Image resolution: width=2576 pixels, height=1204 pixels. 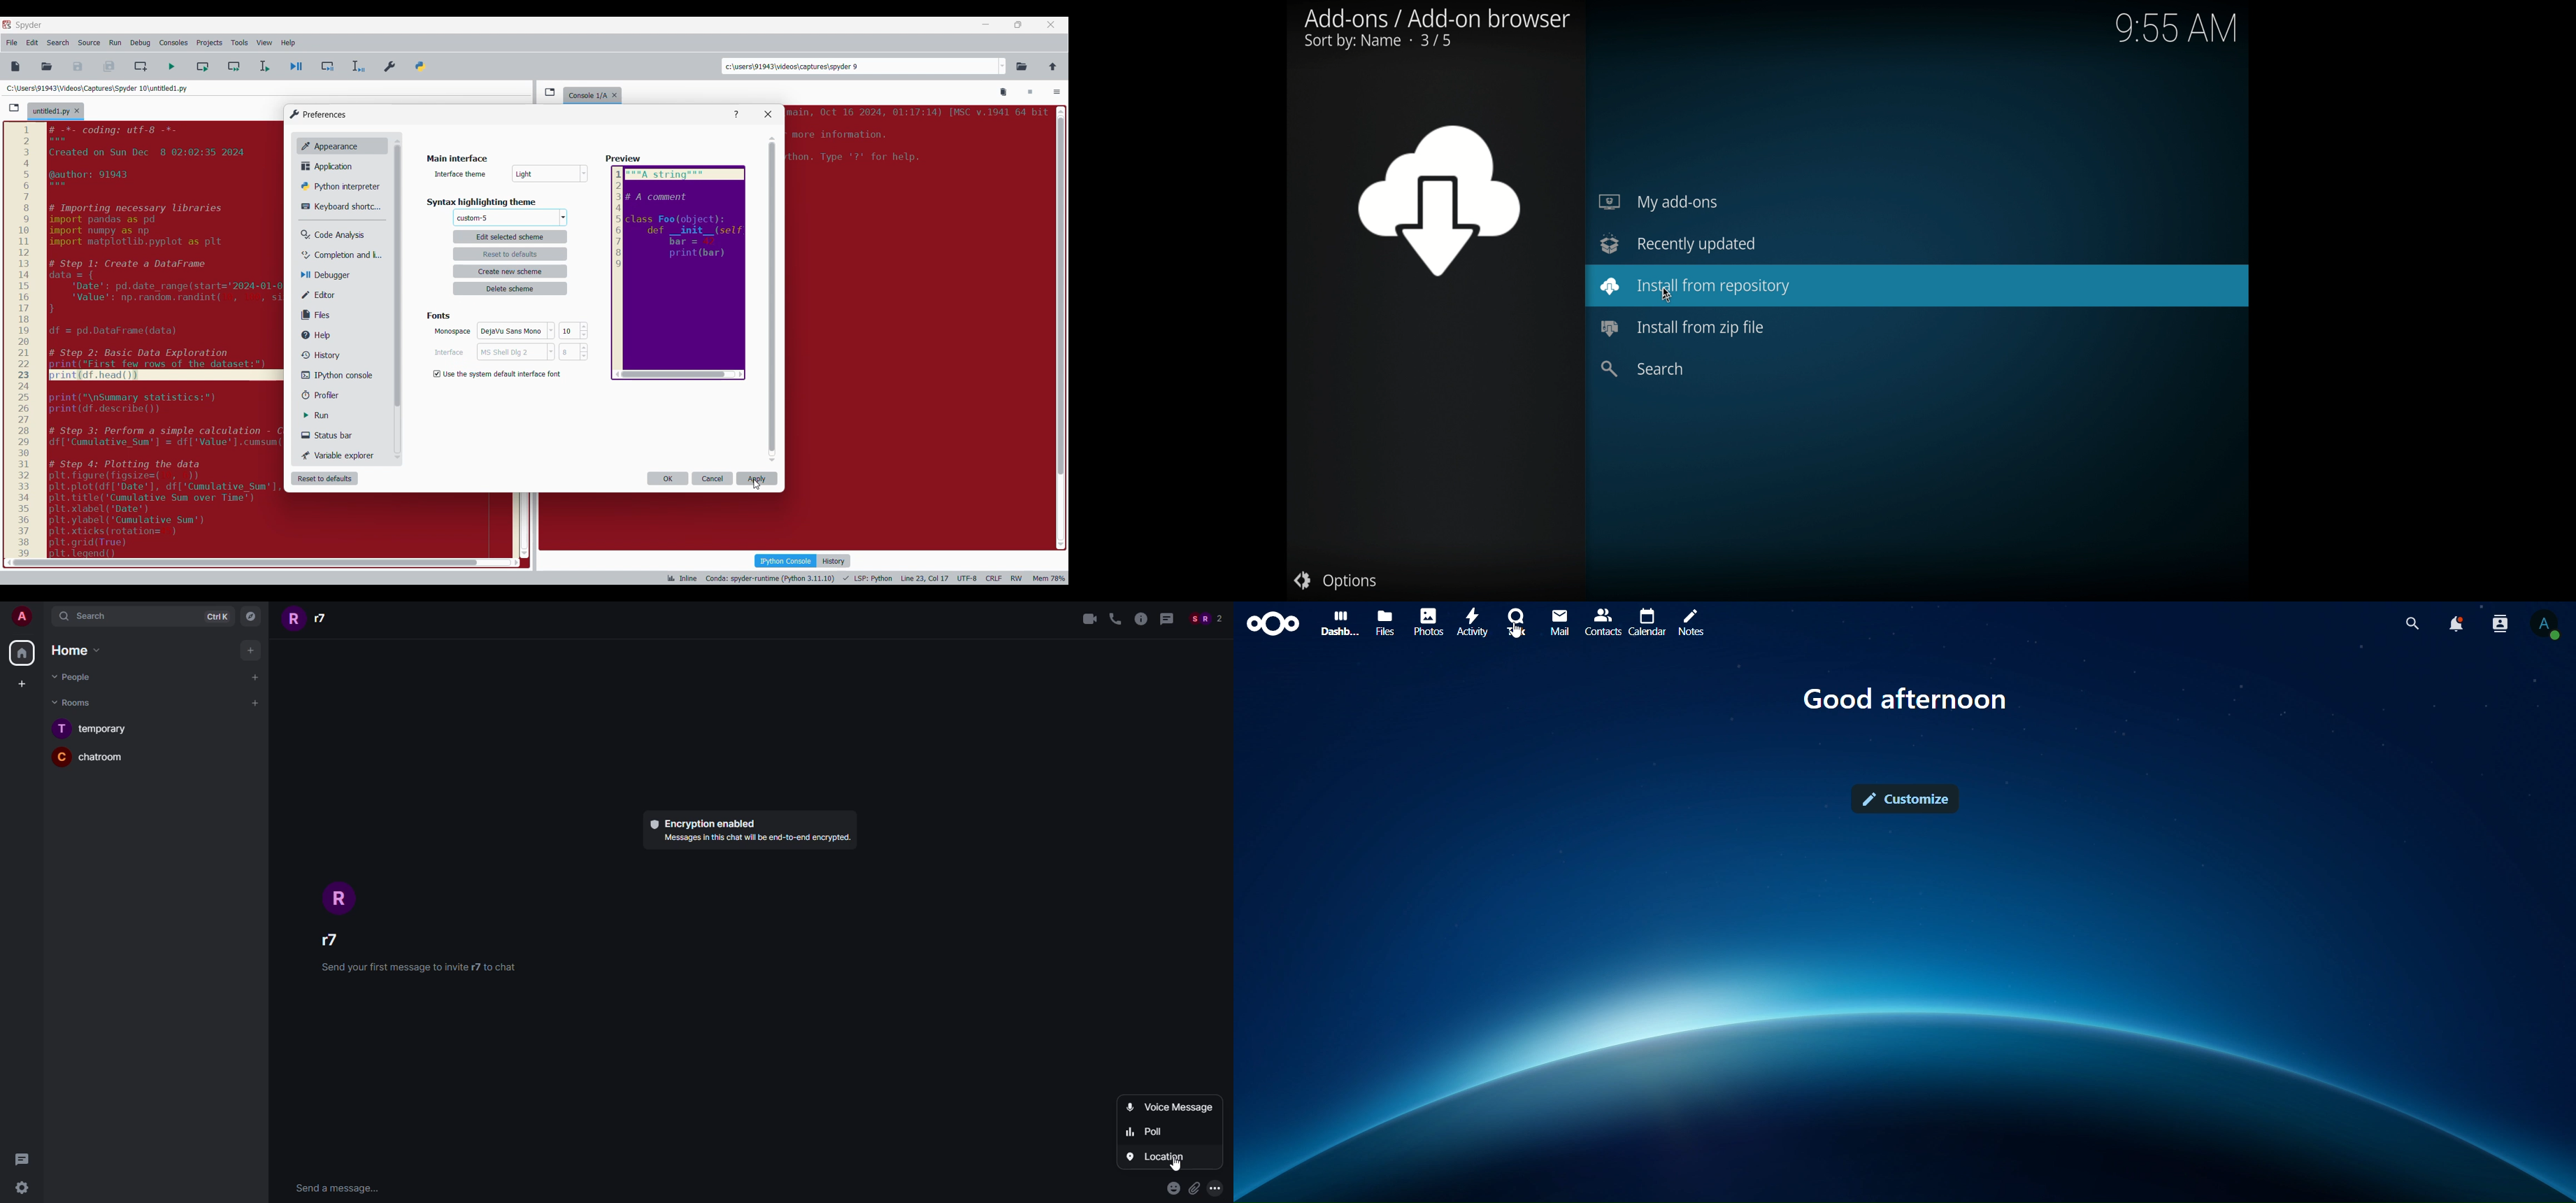 I want to click on Remove all variables from namespace, so click(x=1004, y=92).